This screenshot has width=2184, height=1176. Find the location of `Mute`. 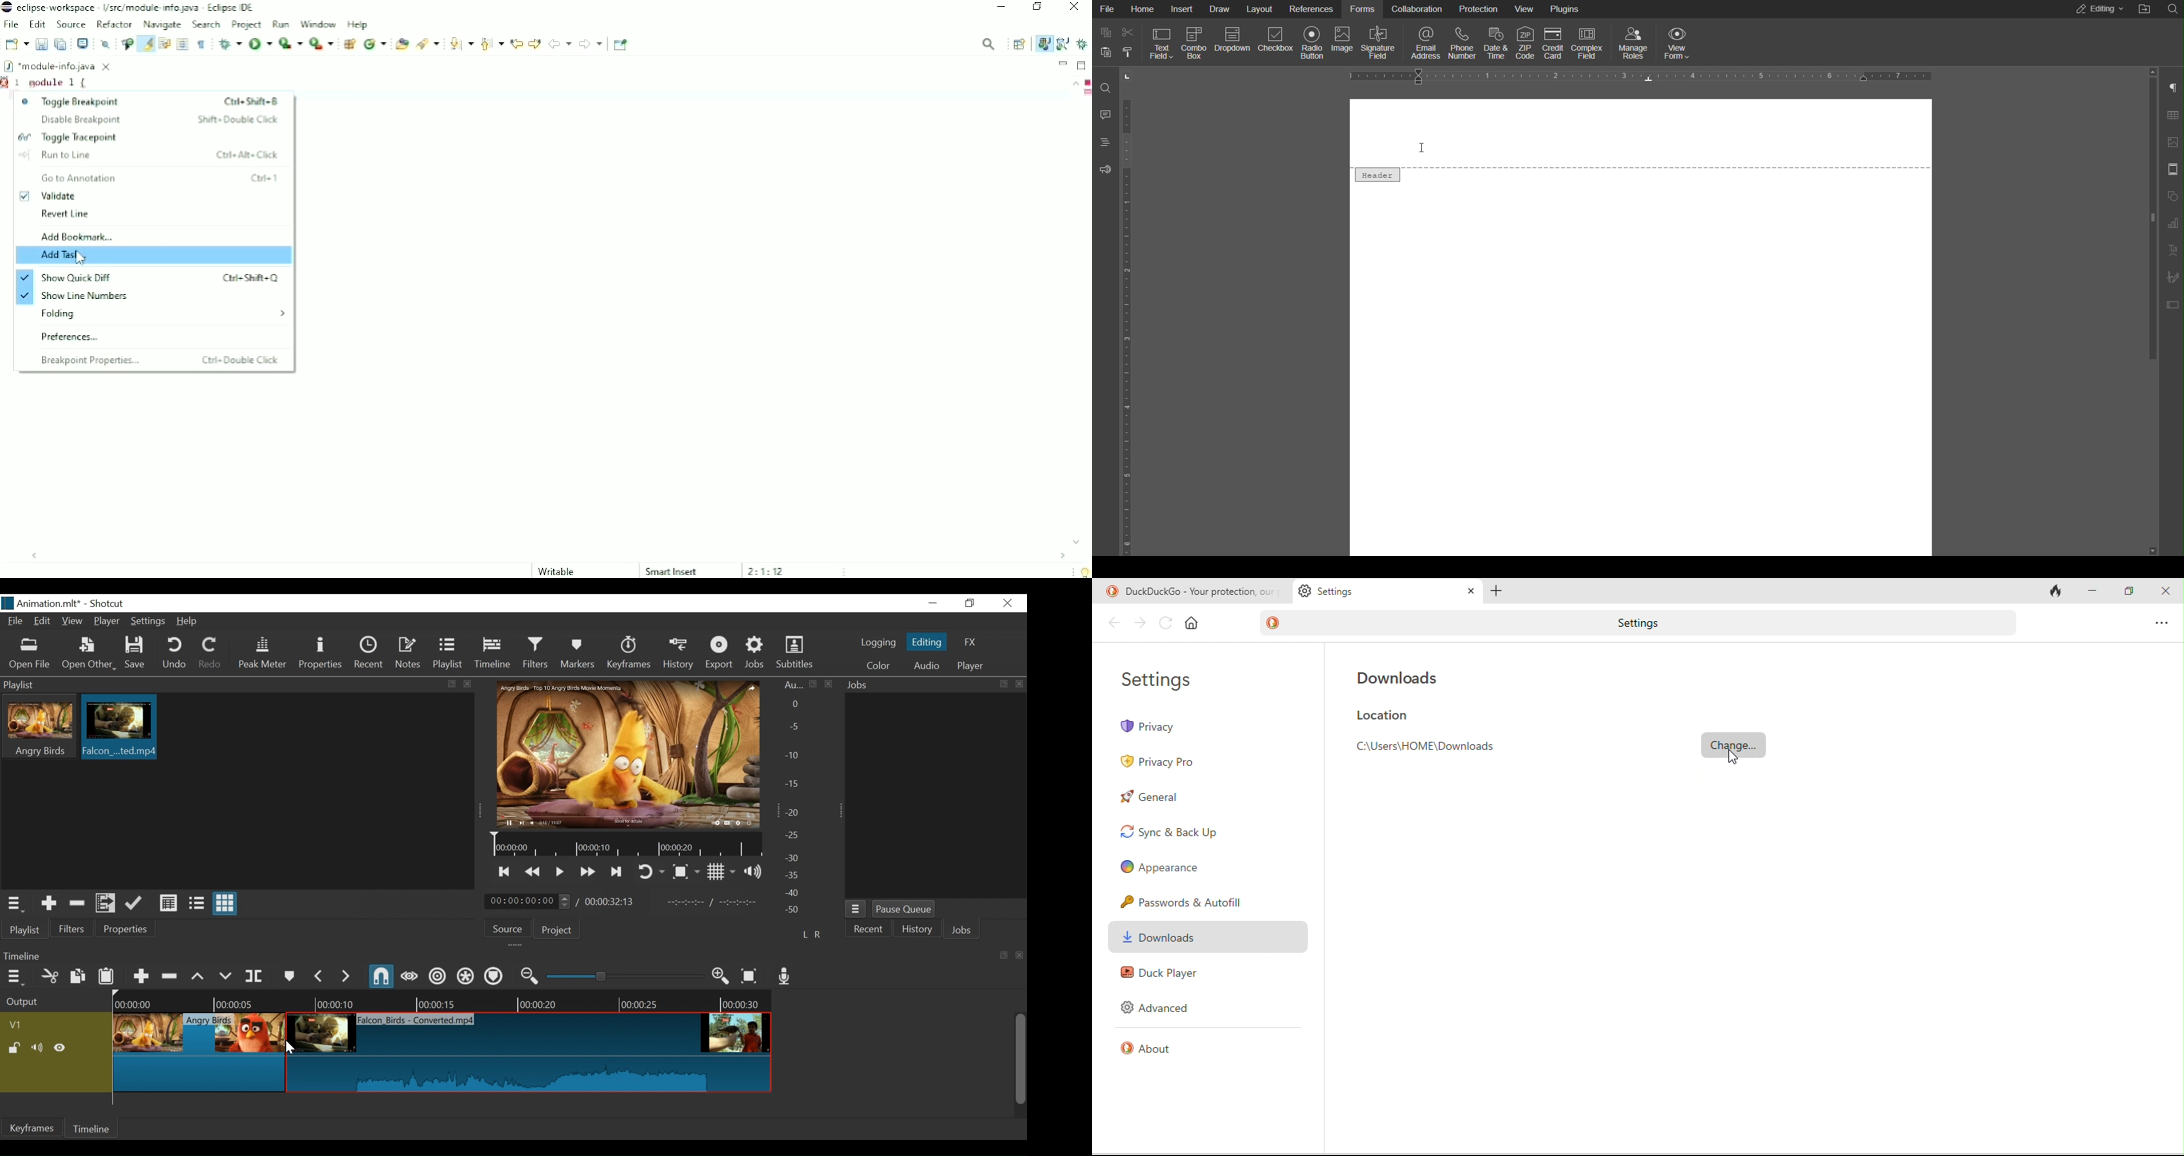

Mute is located at coordinates (38, 1048).